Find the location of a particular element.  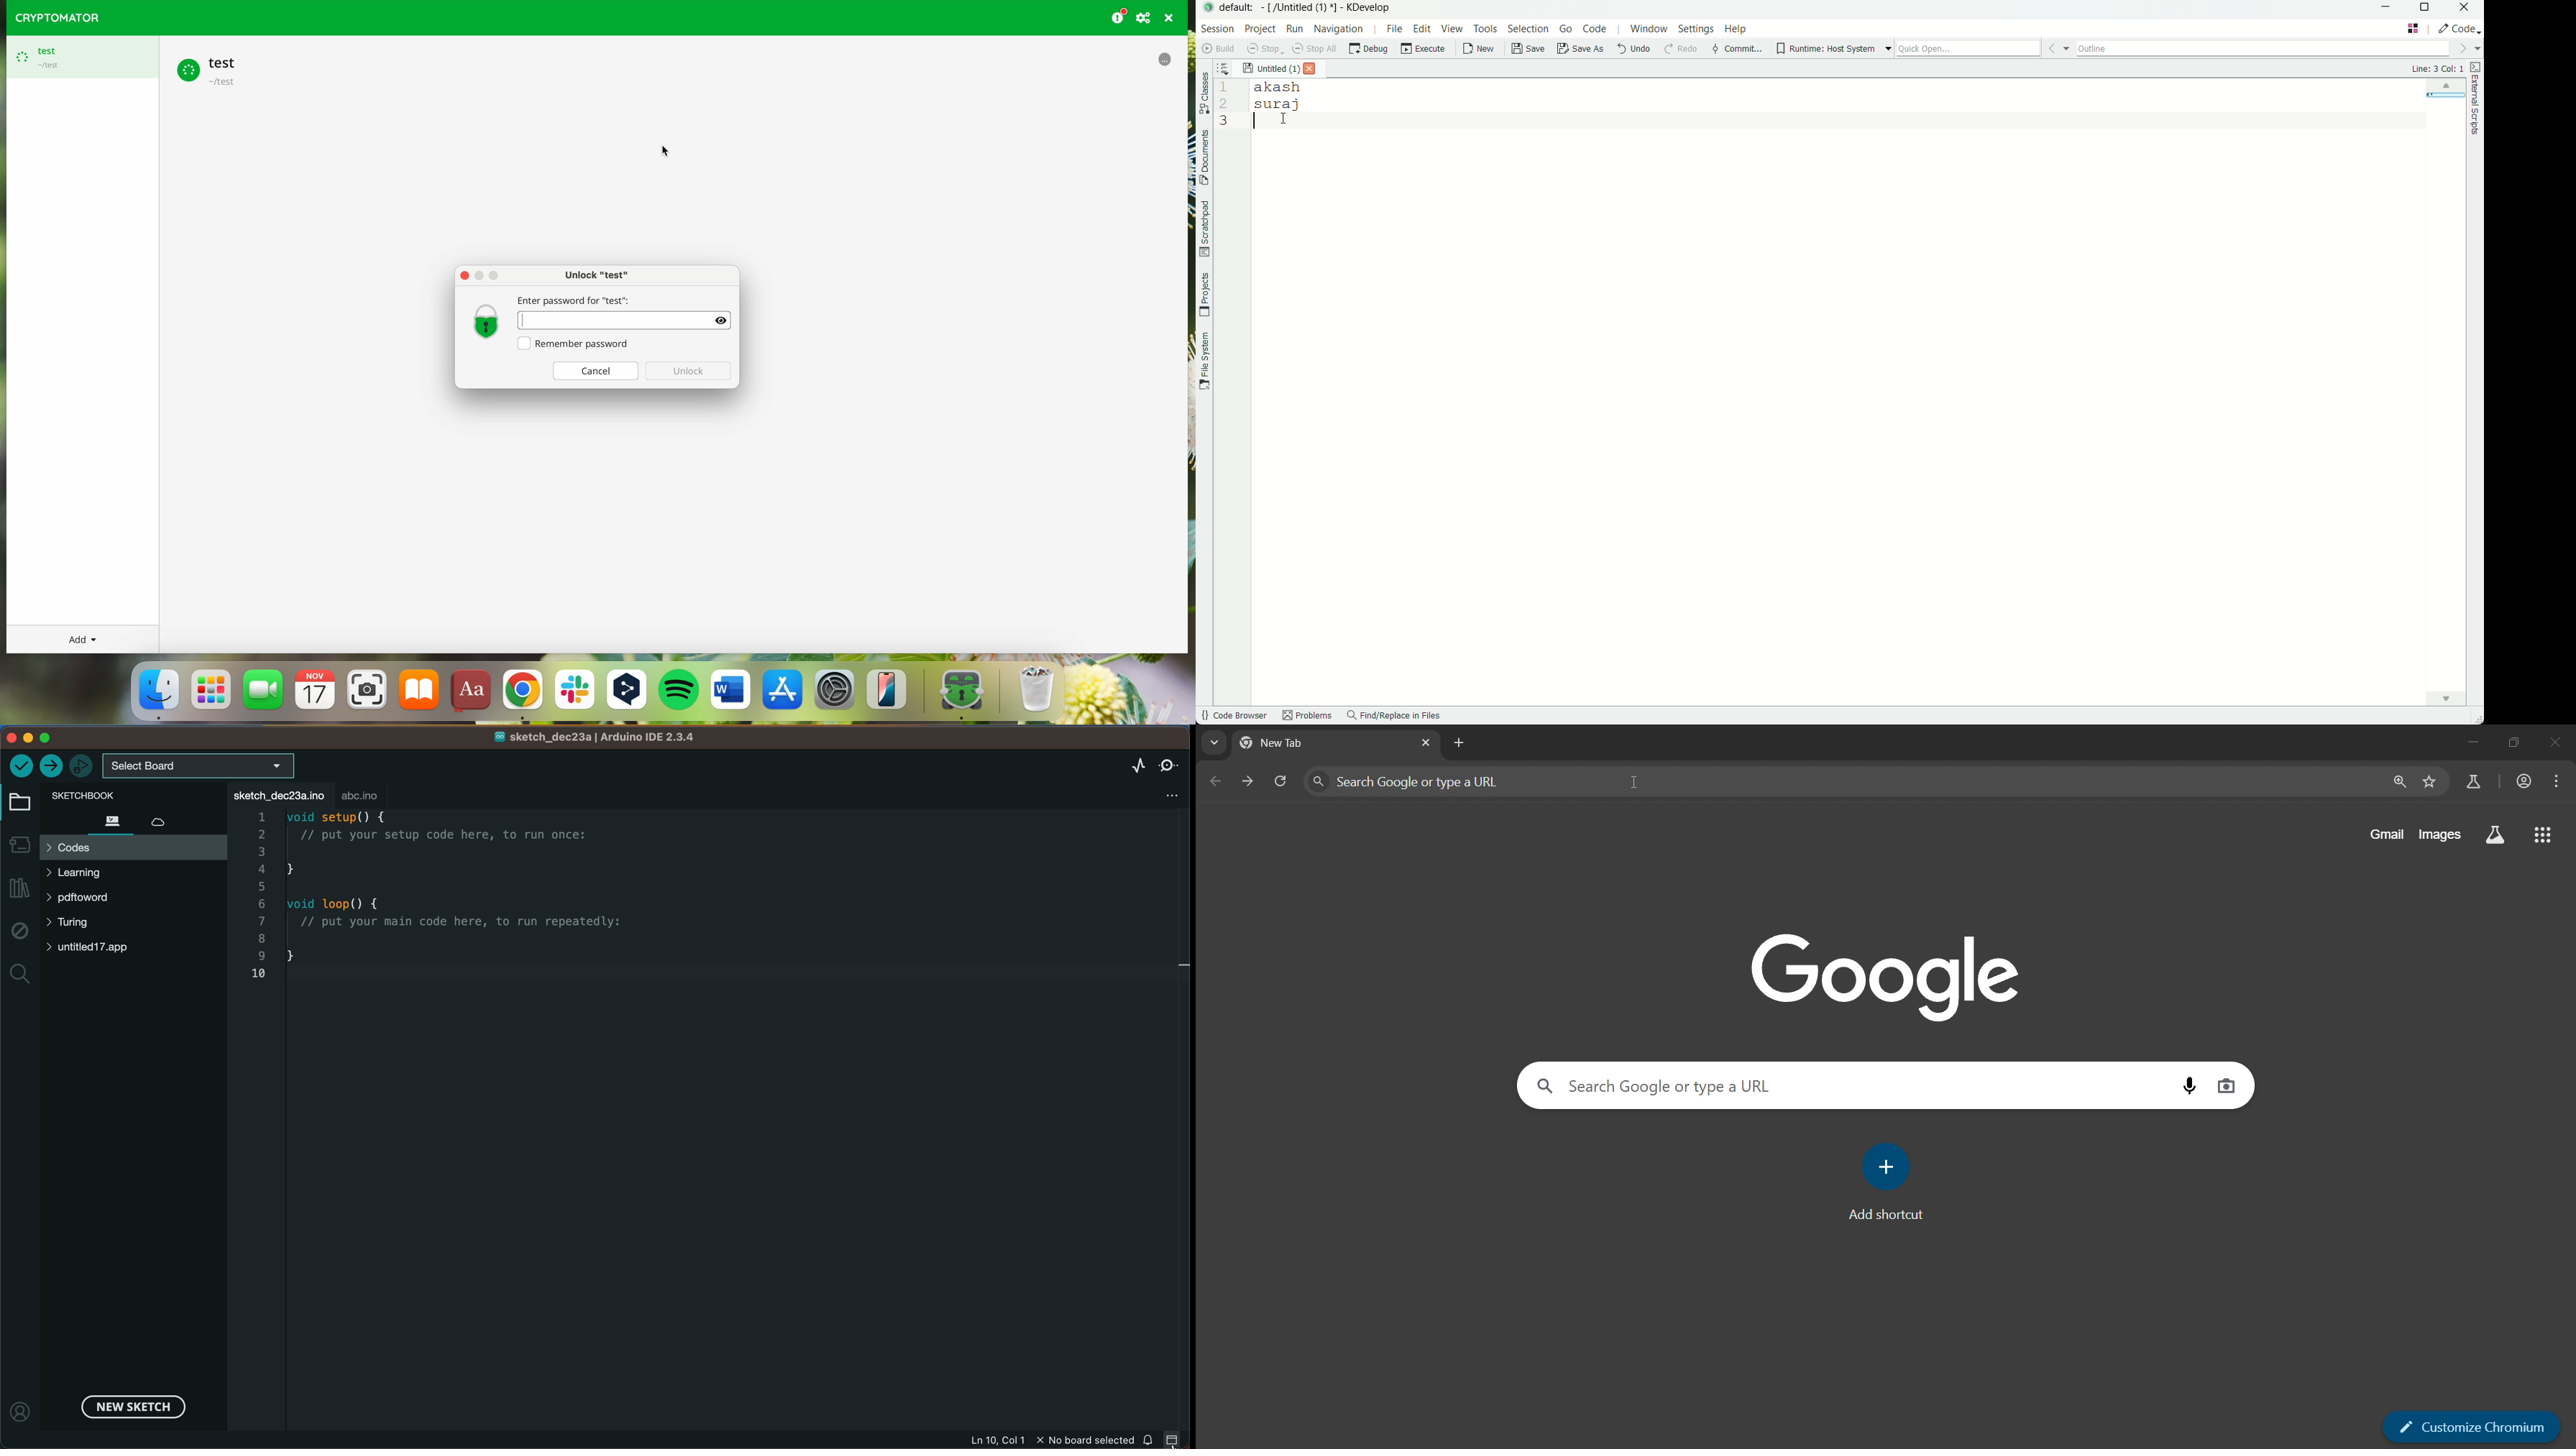

donating button is located at coordinates (1119, 16).